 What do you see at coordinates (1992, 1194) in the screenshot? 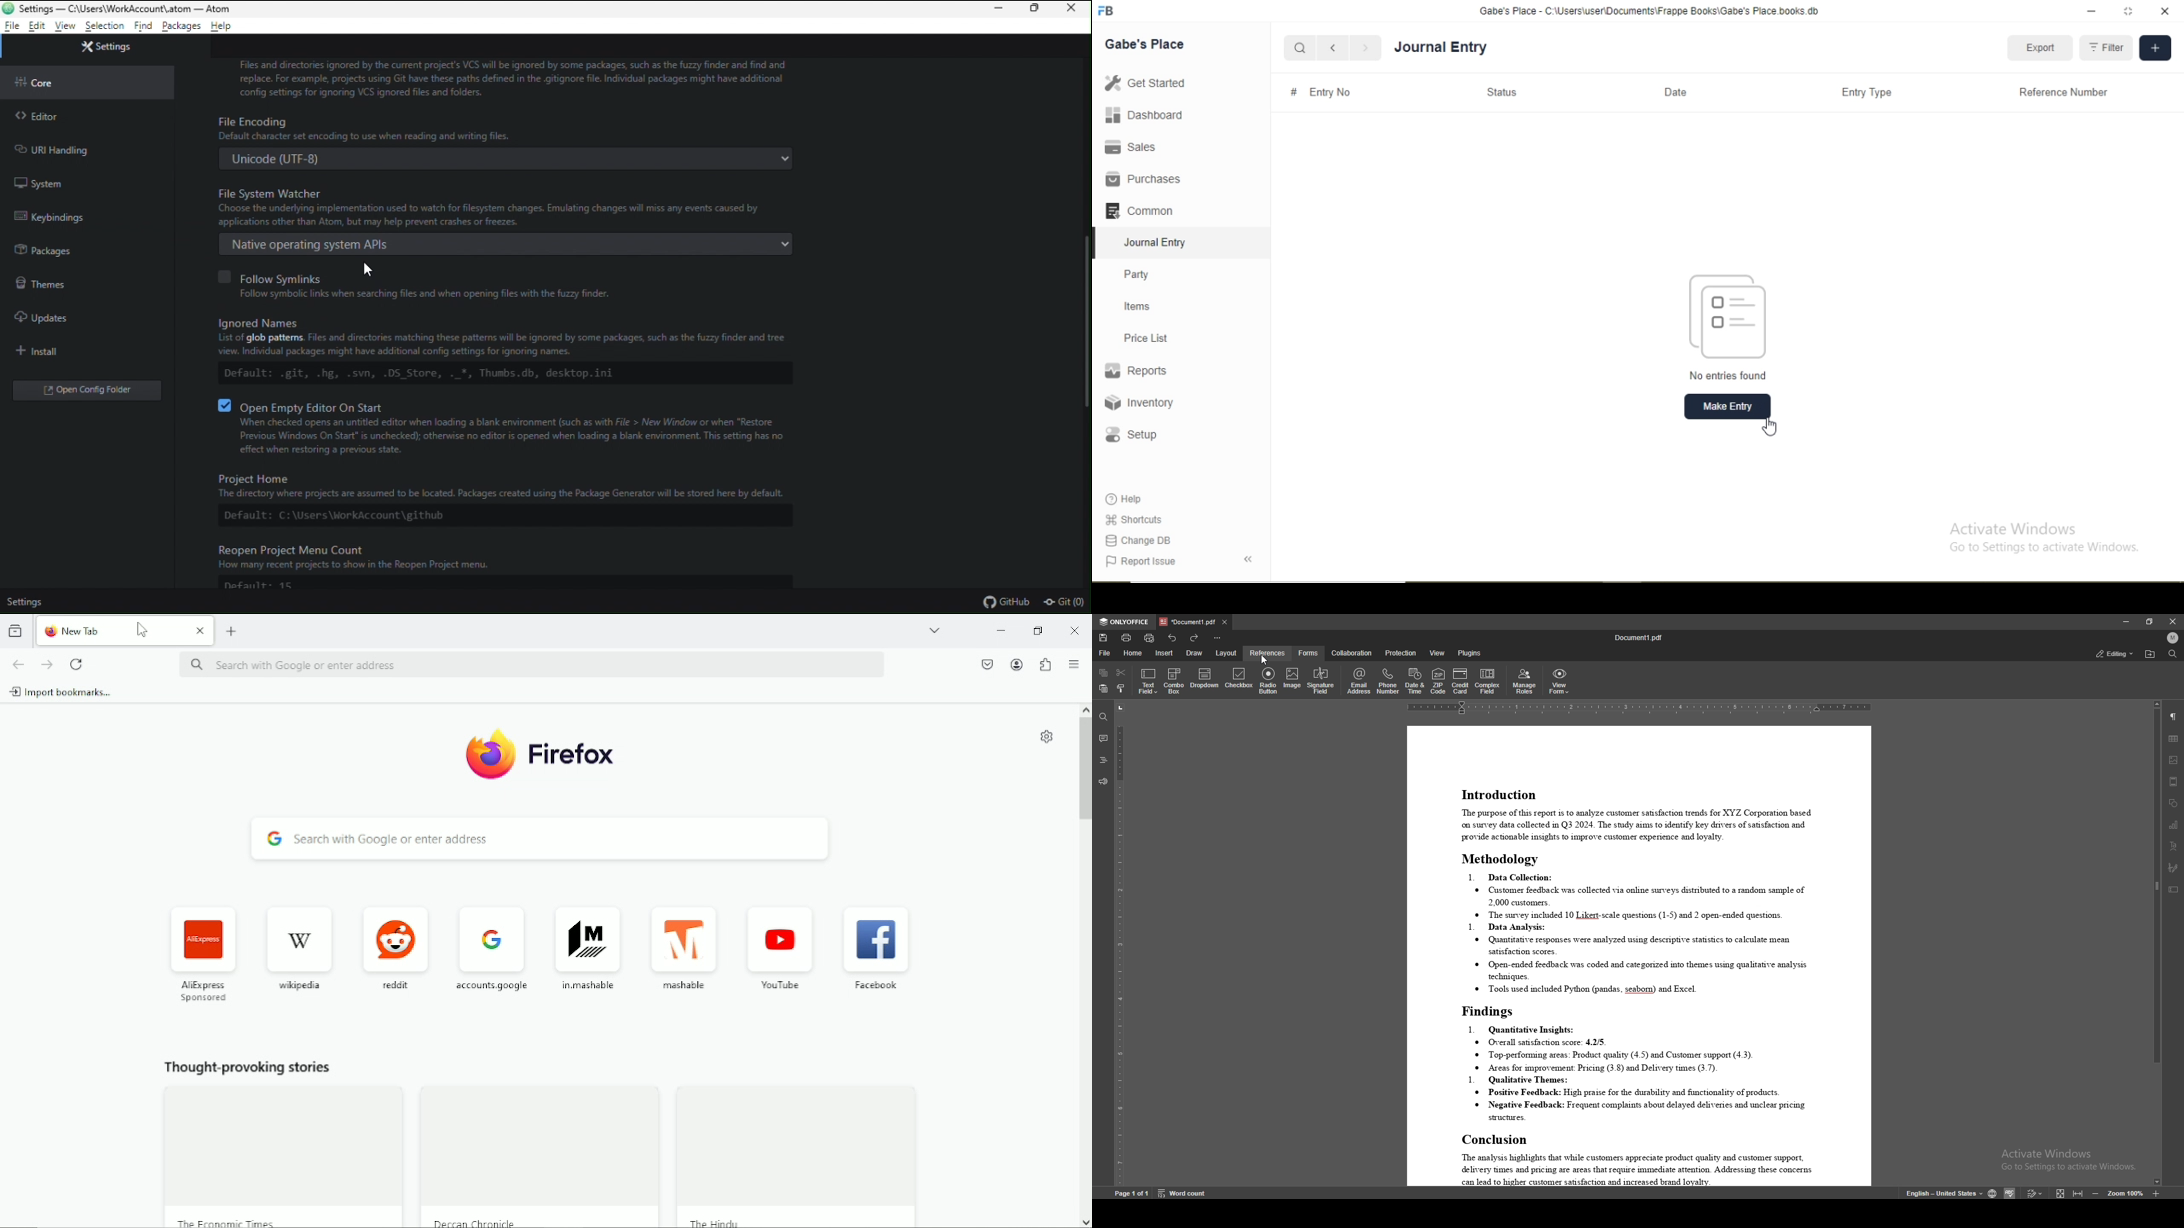
I see `change doc language` at bounding box center [1992, 1194].